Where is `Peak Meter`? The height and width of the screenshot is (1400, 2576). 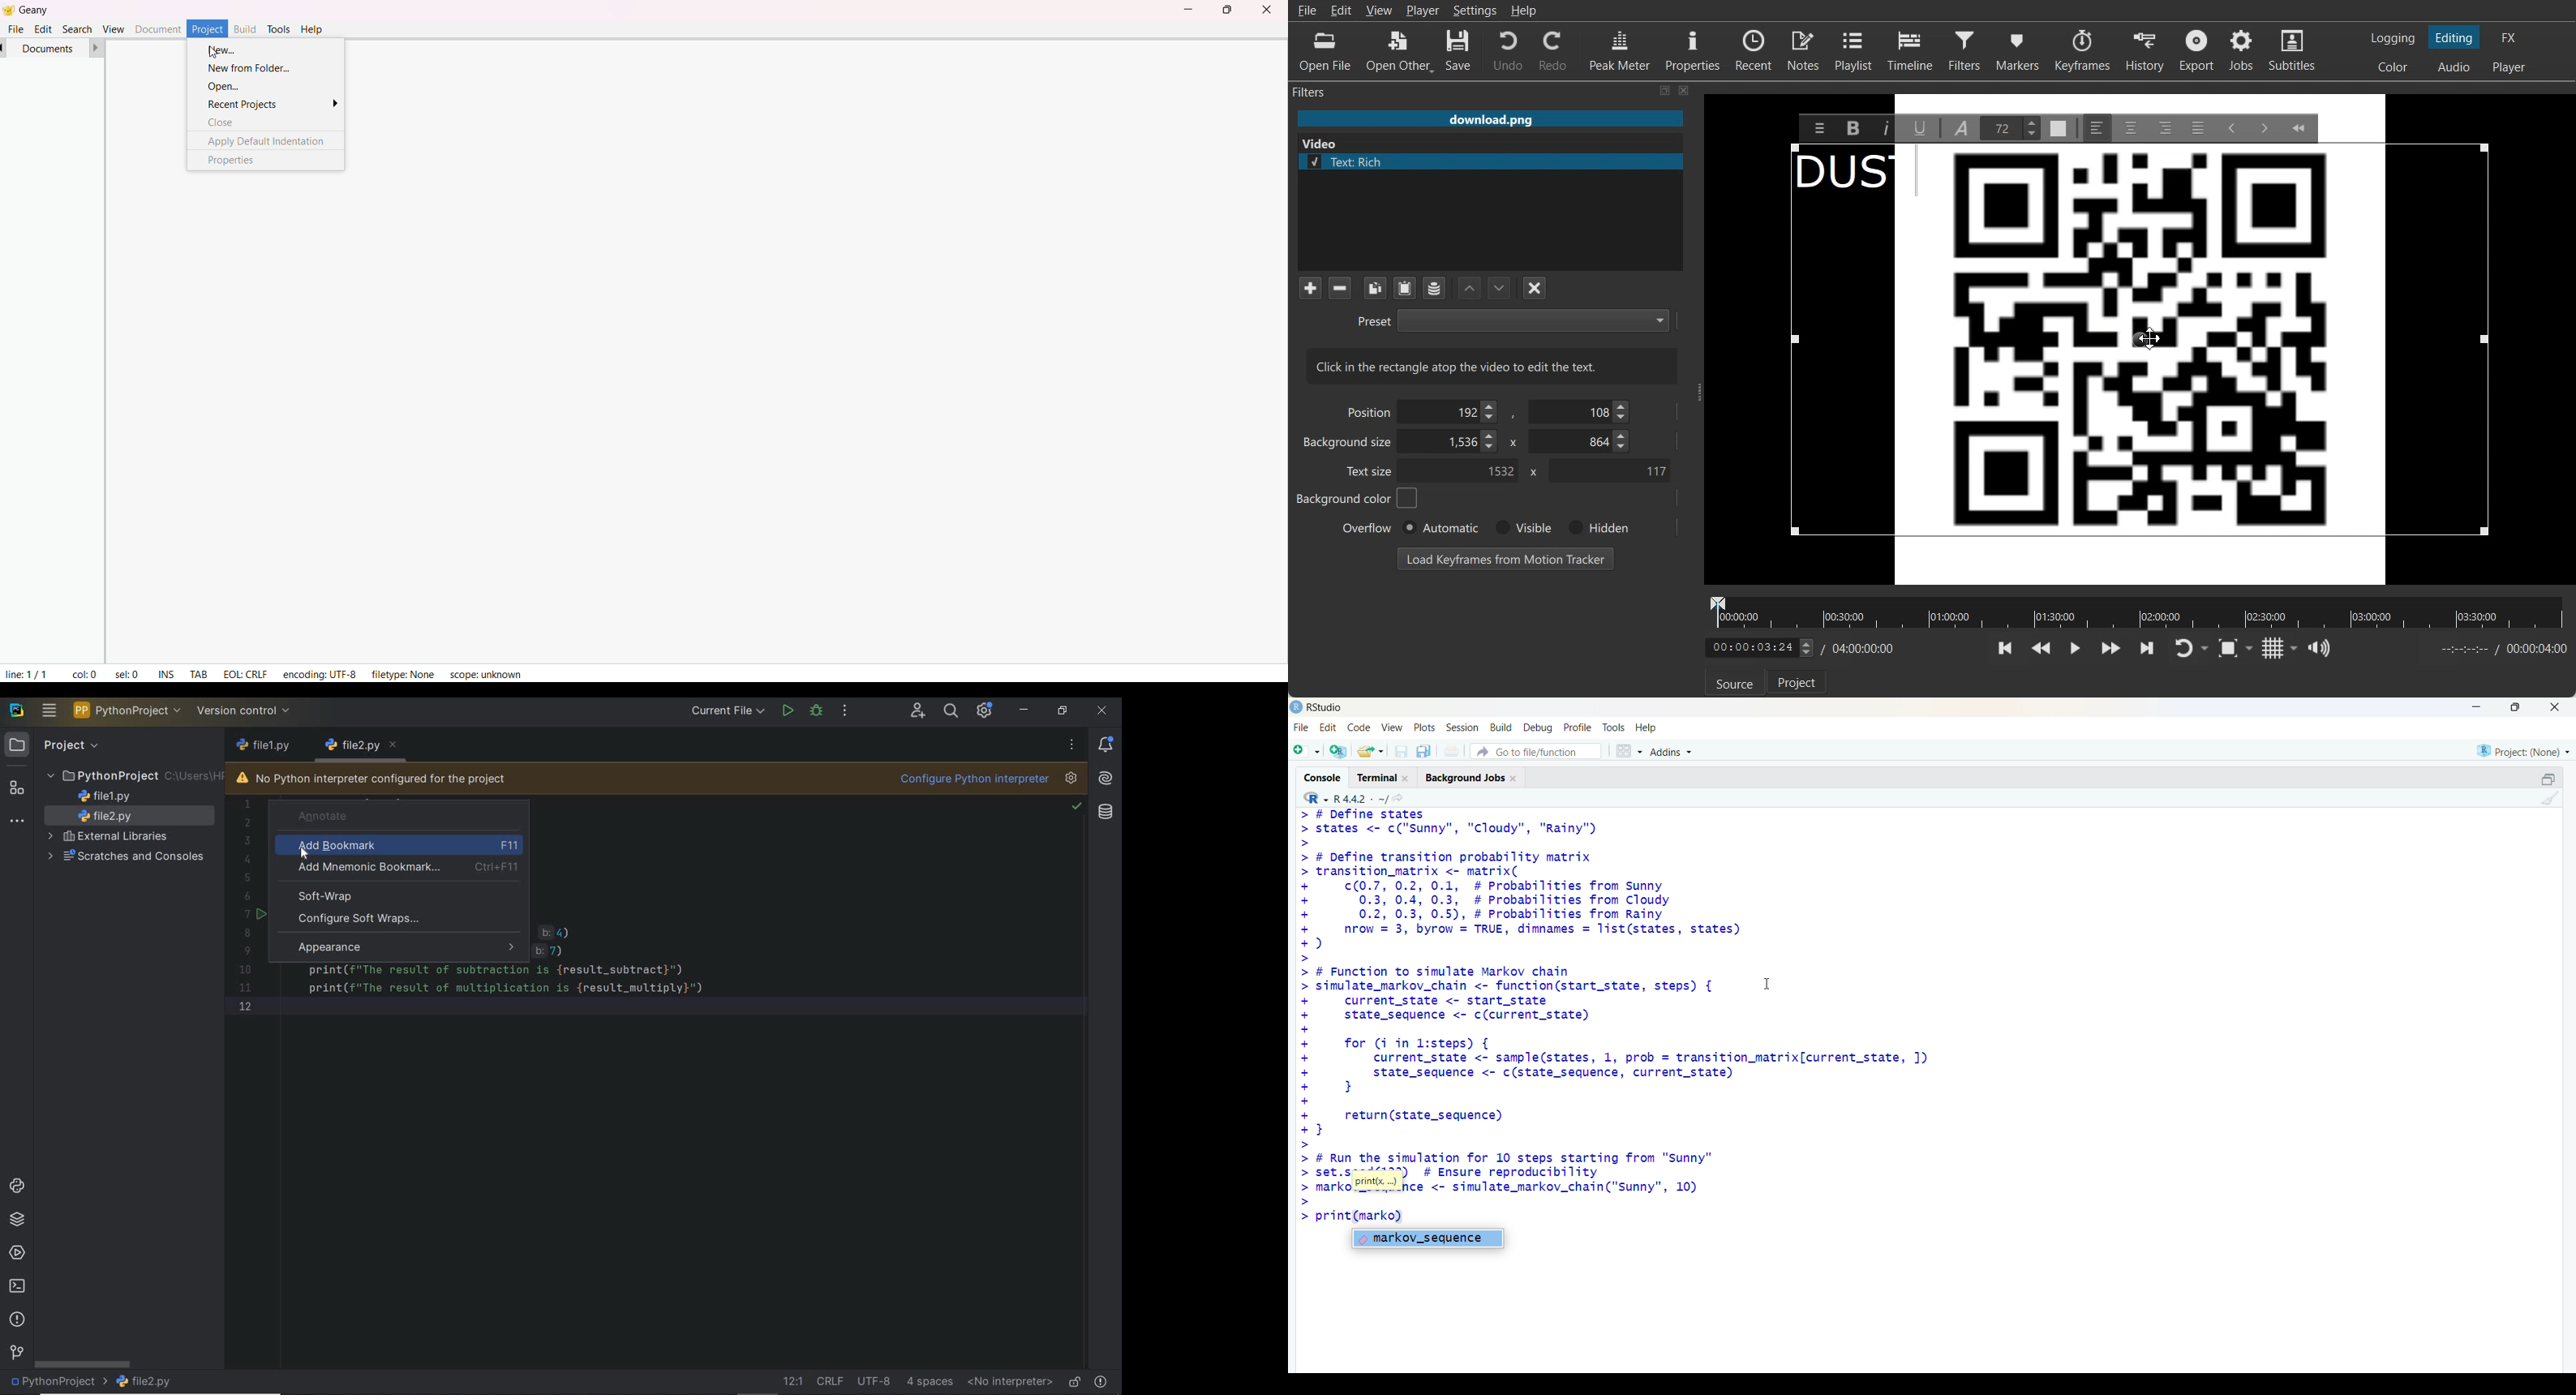
Peak Meter is located at coordinates (1621, 49).